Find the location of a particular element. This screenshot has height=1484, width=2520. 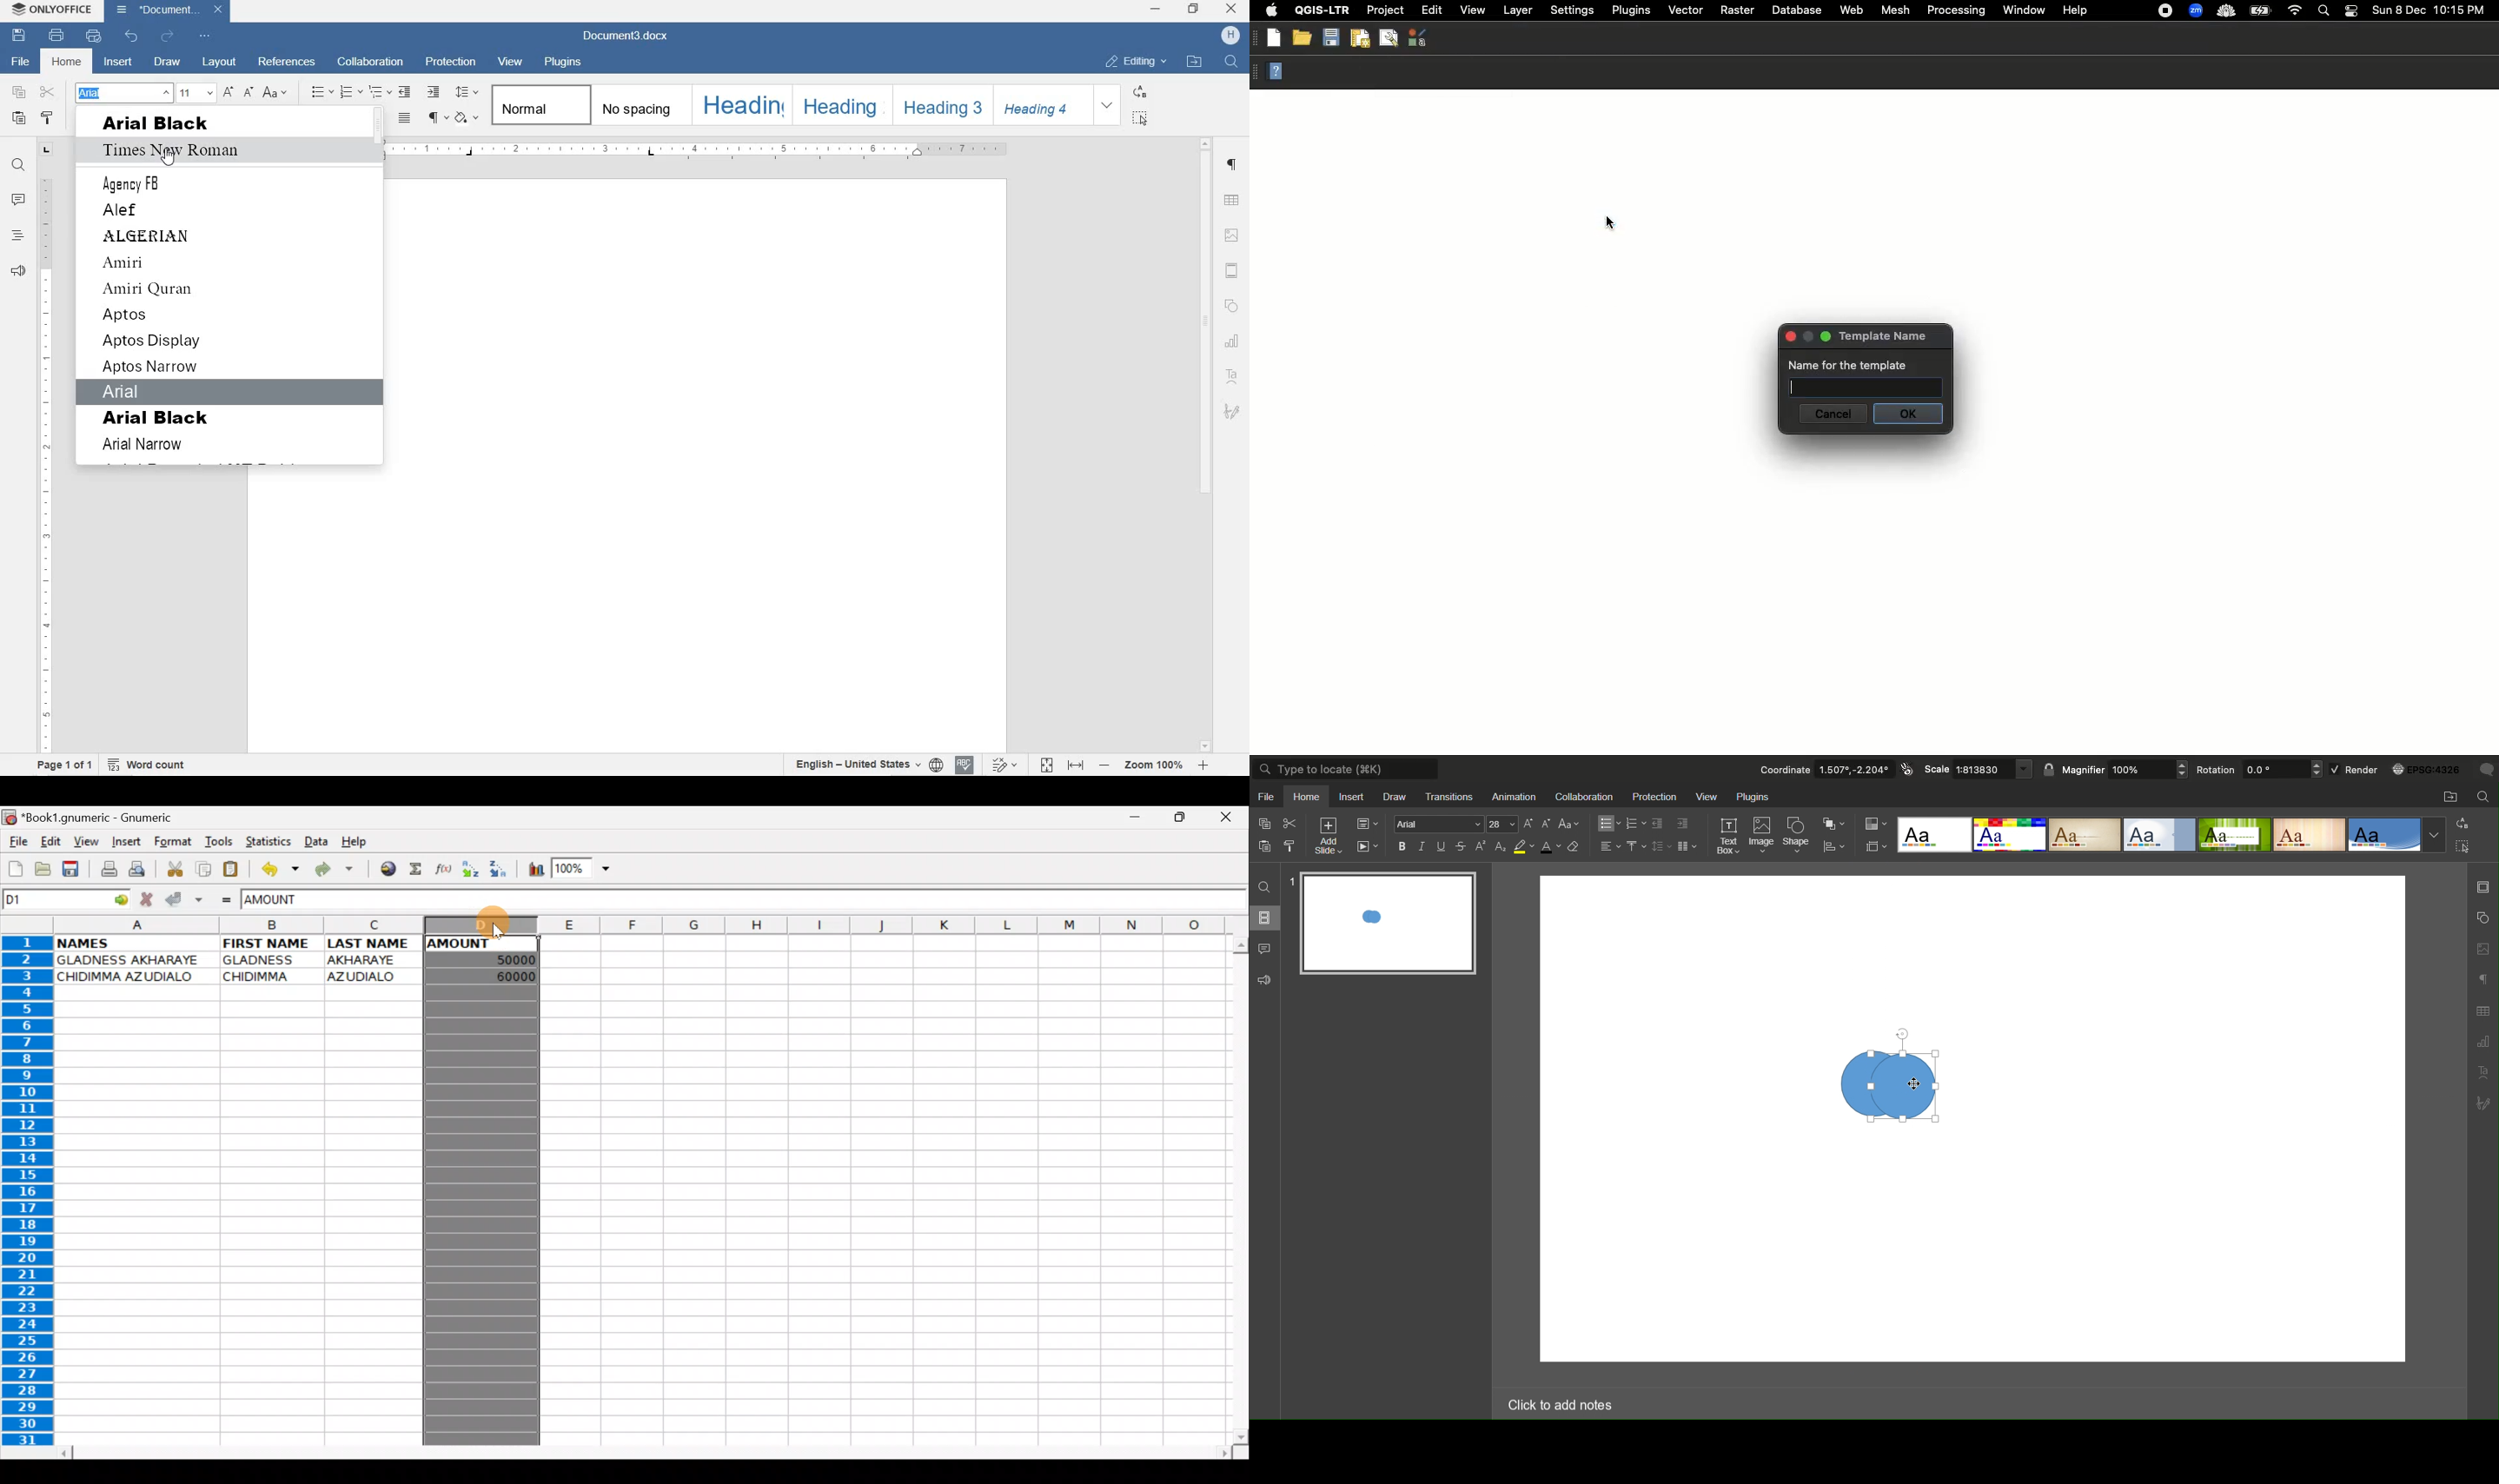

Save current workbook is located at coordinates (70, 869).